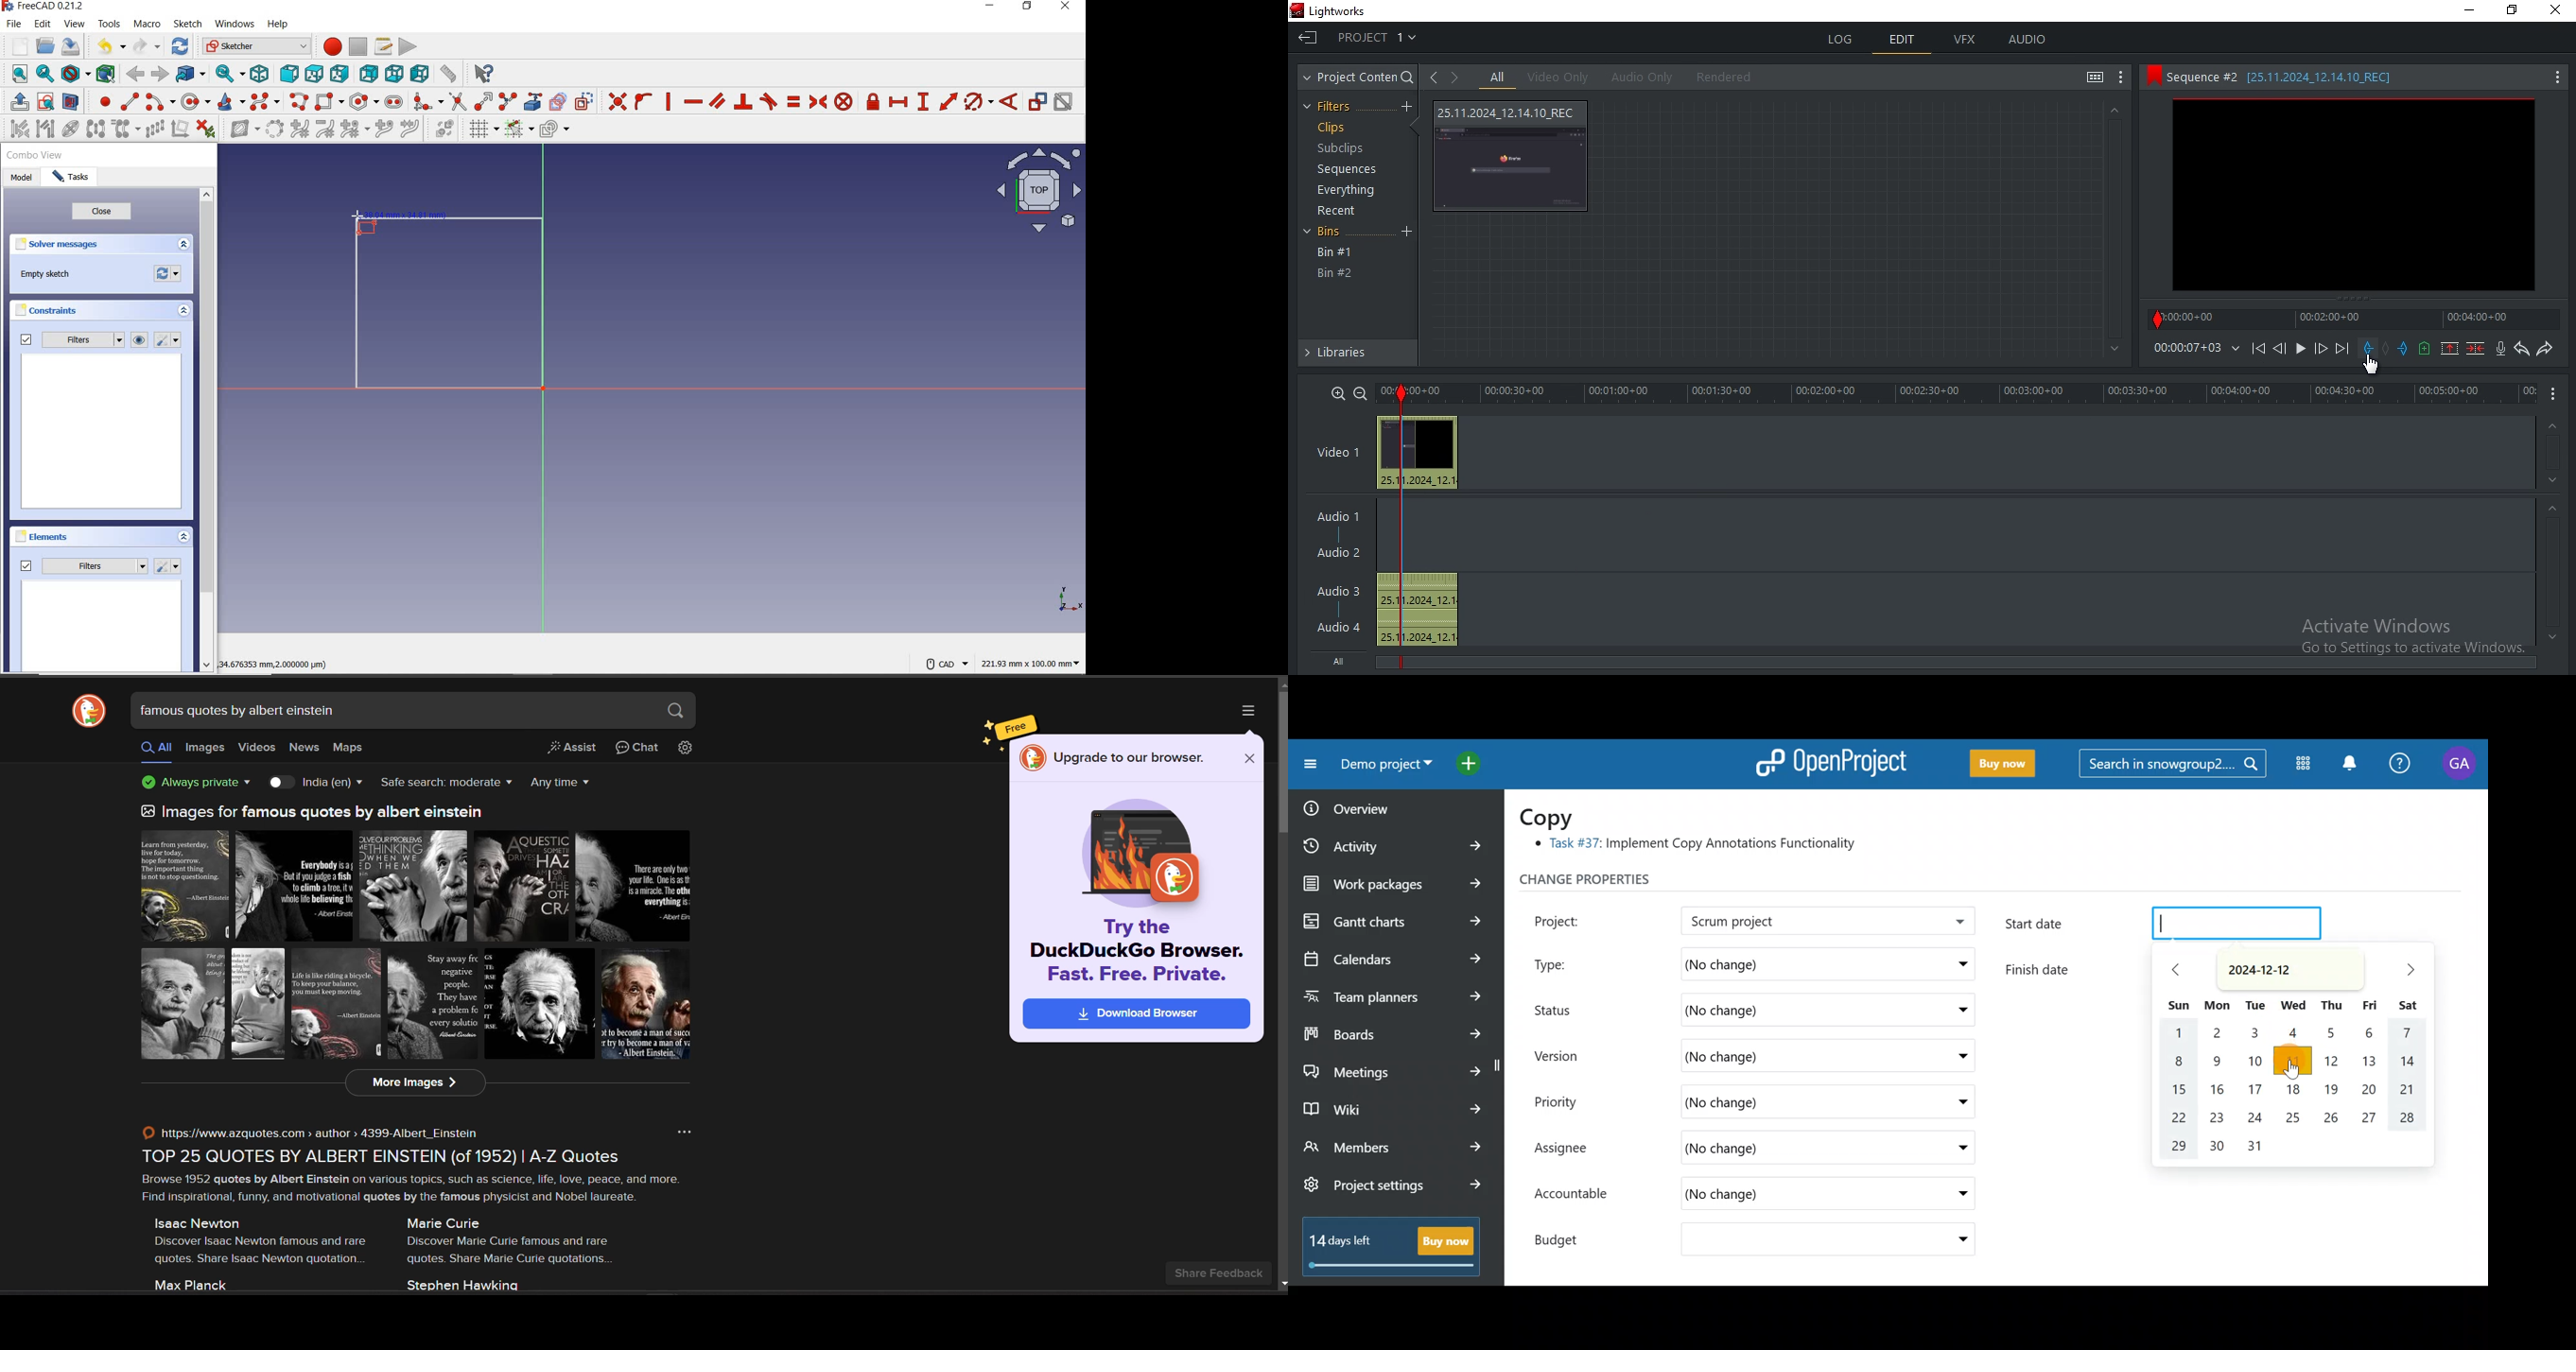 The width and height of the screenshot is (2576, 1372). Describe the element at coordinates (45, 129) in the screenshot. I see `select associated geometry` at that location.